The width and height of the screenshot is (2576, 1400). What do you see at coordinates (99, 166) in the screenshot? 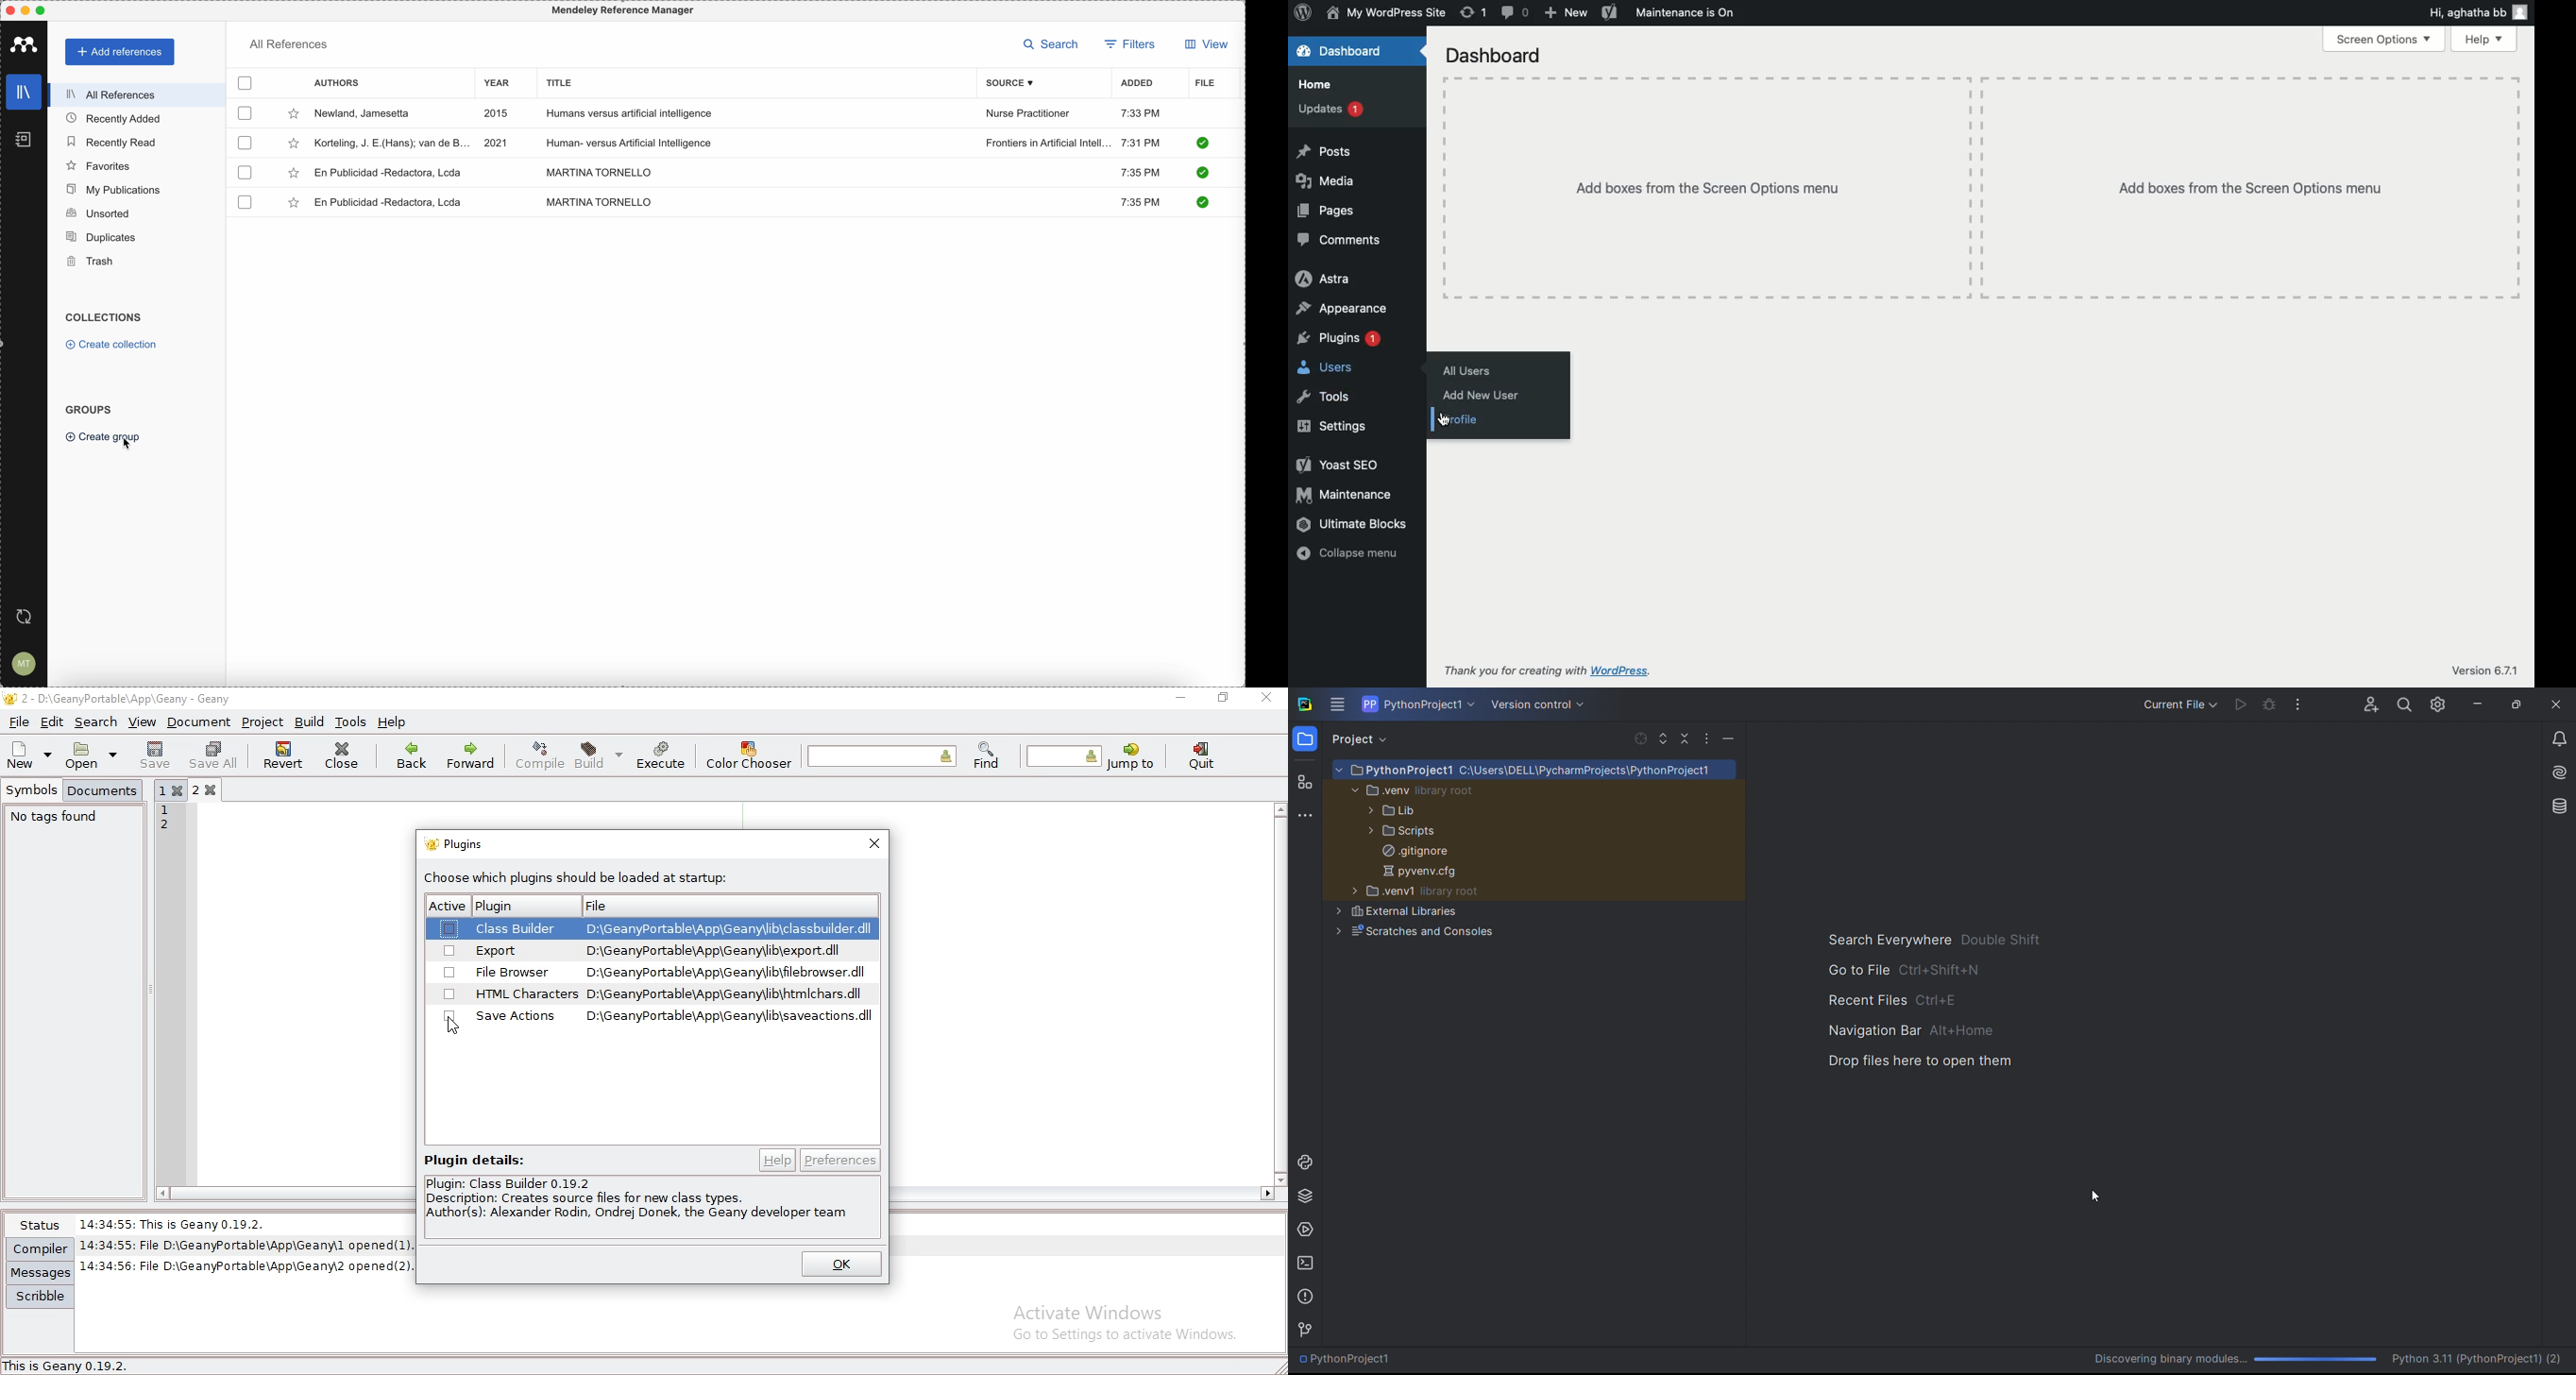
I see `favorites` at bounding box center [99, 166].